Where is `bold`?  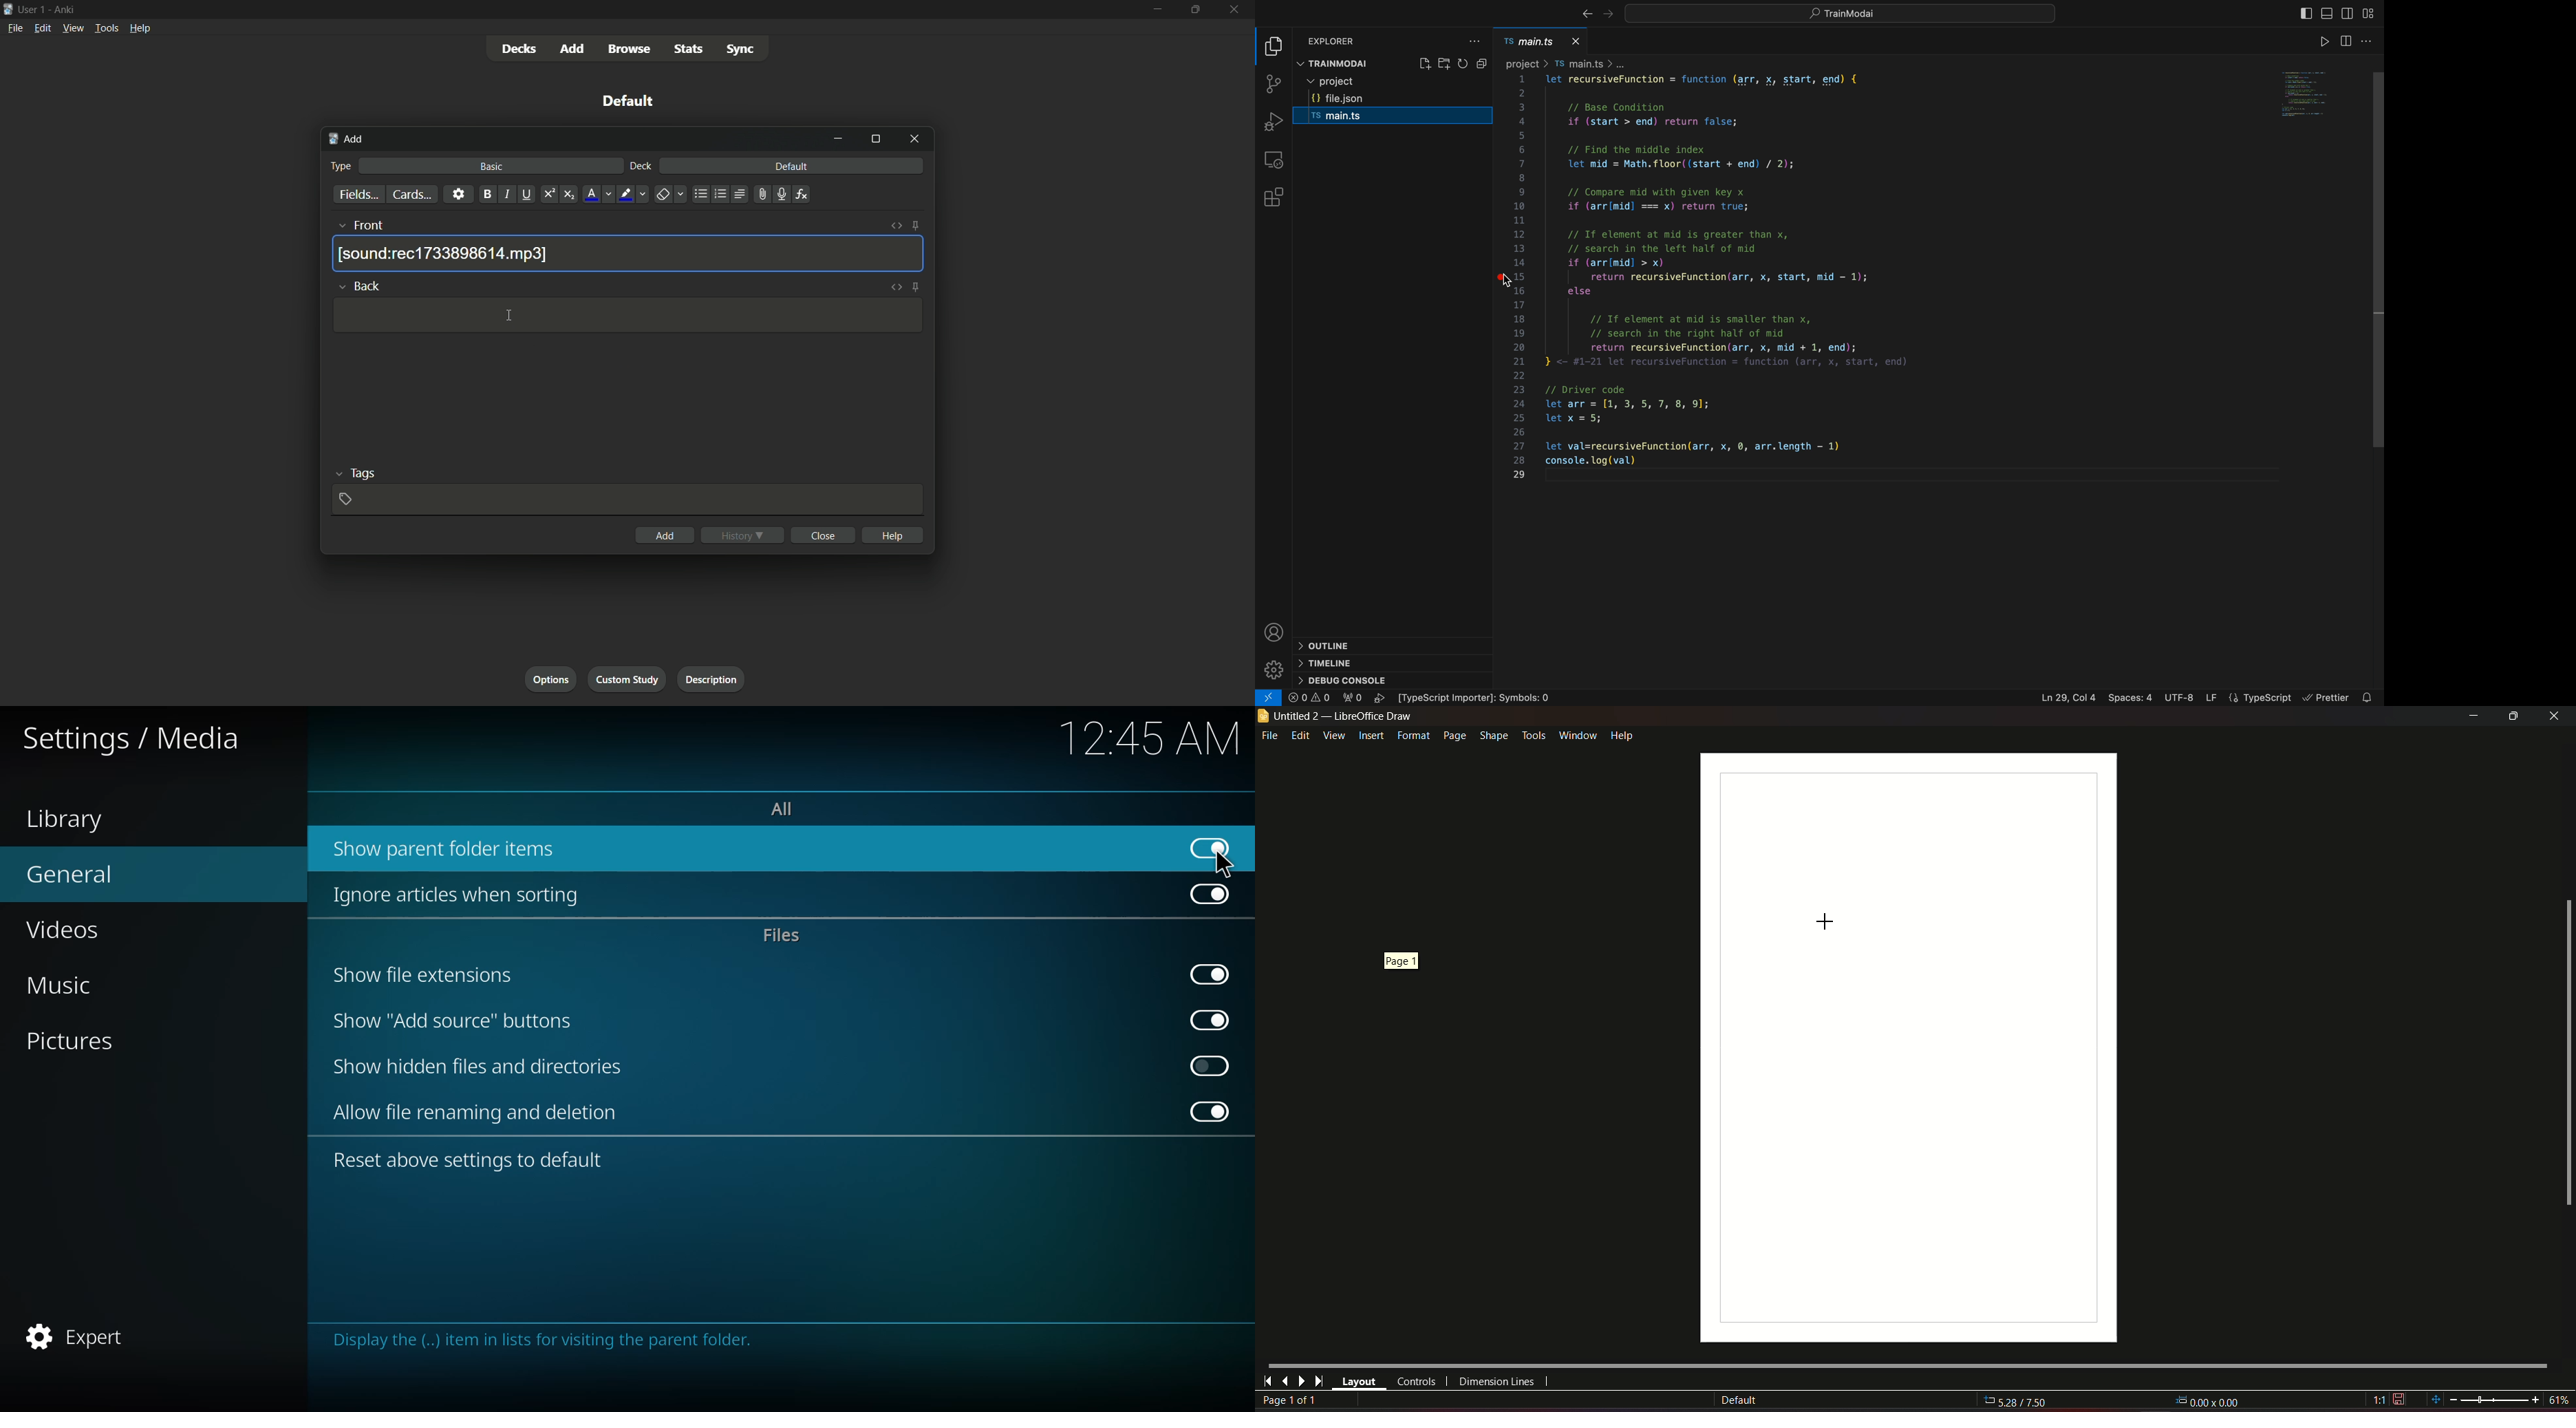 bold is located at coordinates (485, 194).